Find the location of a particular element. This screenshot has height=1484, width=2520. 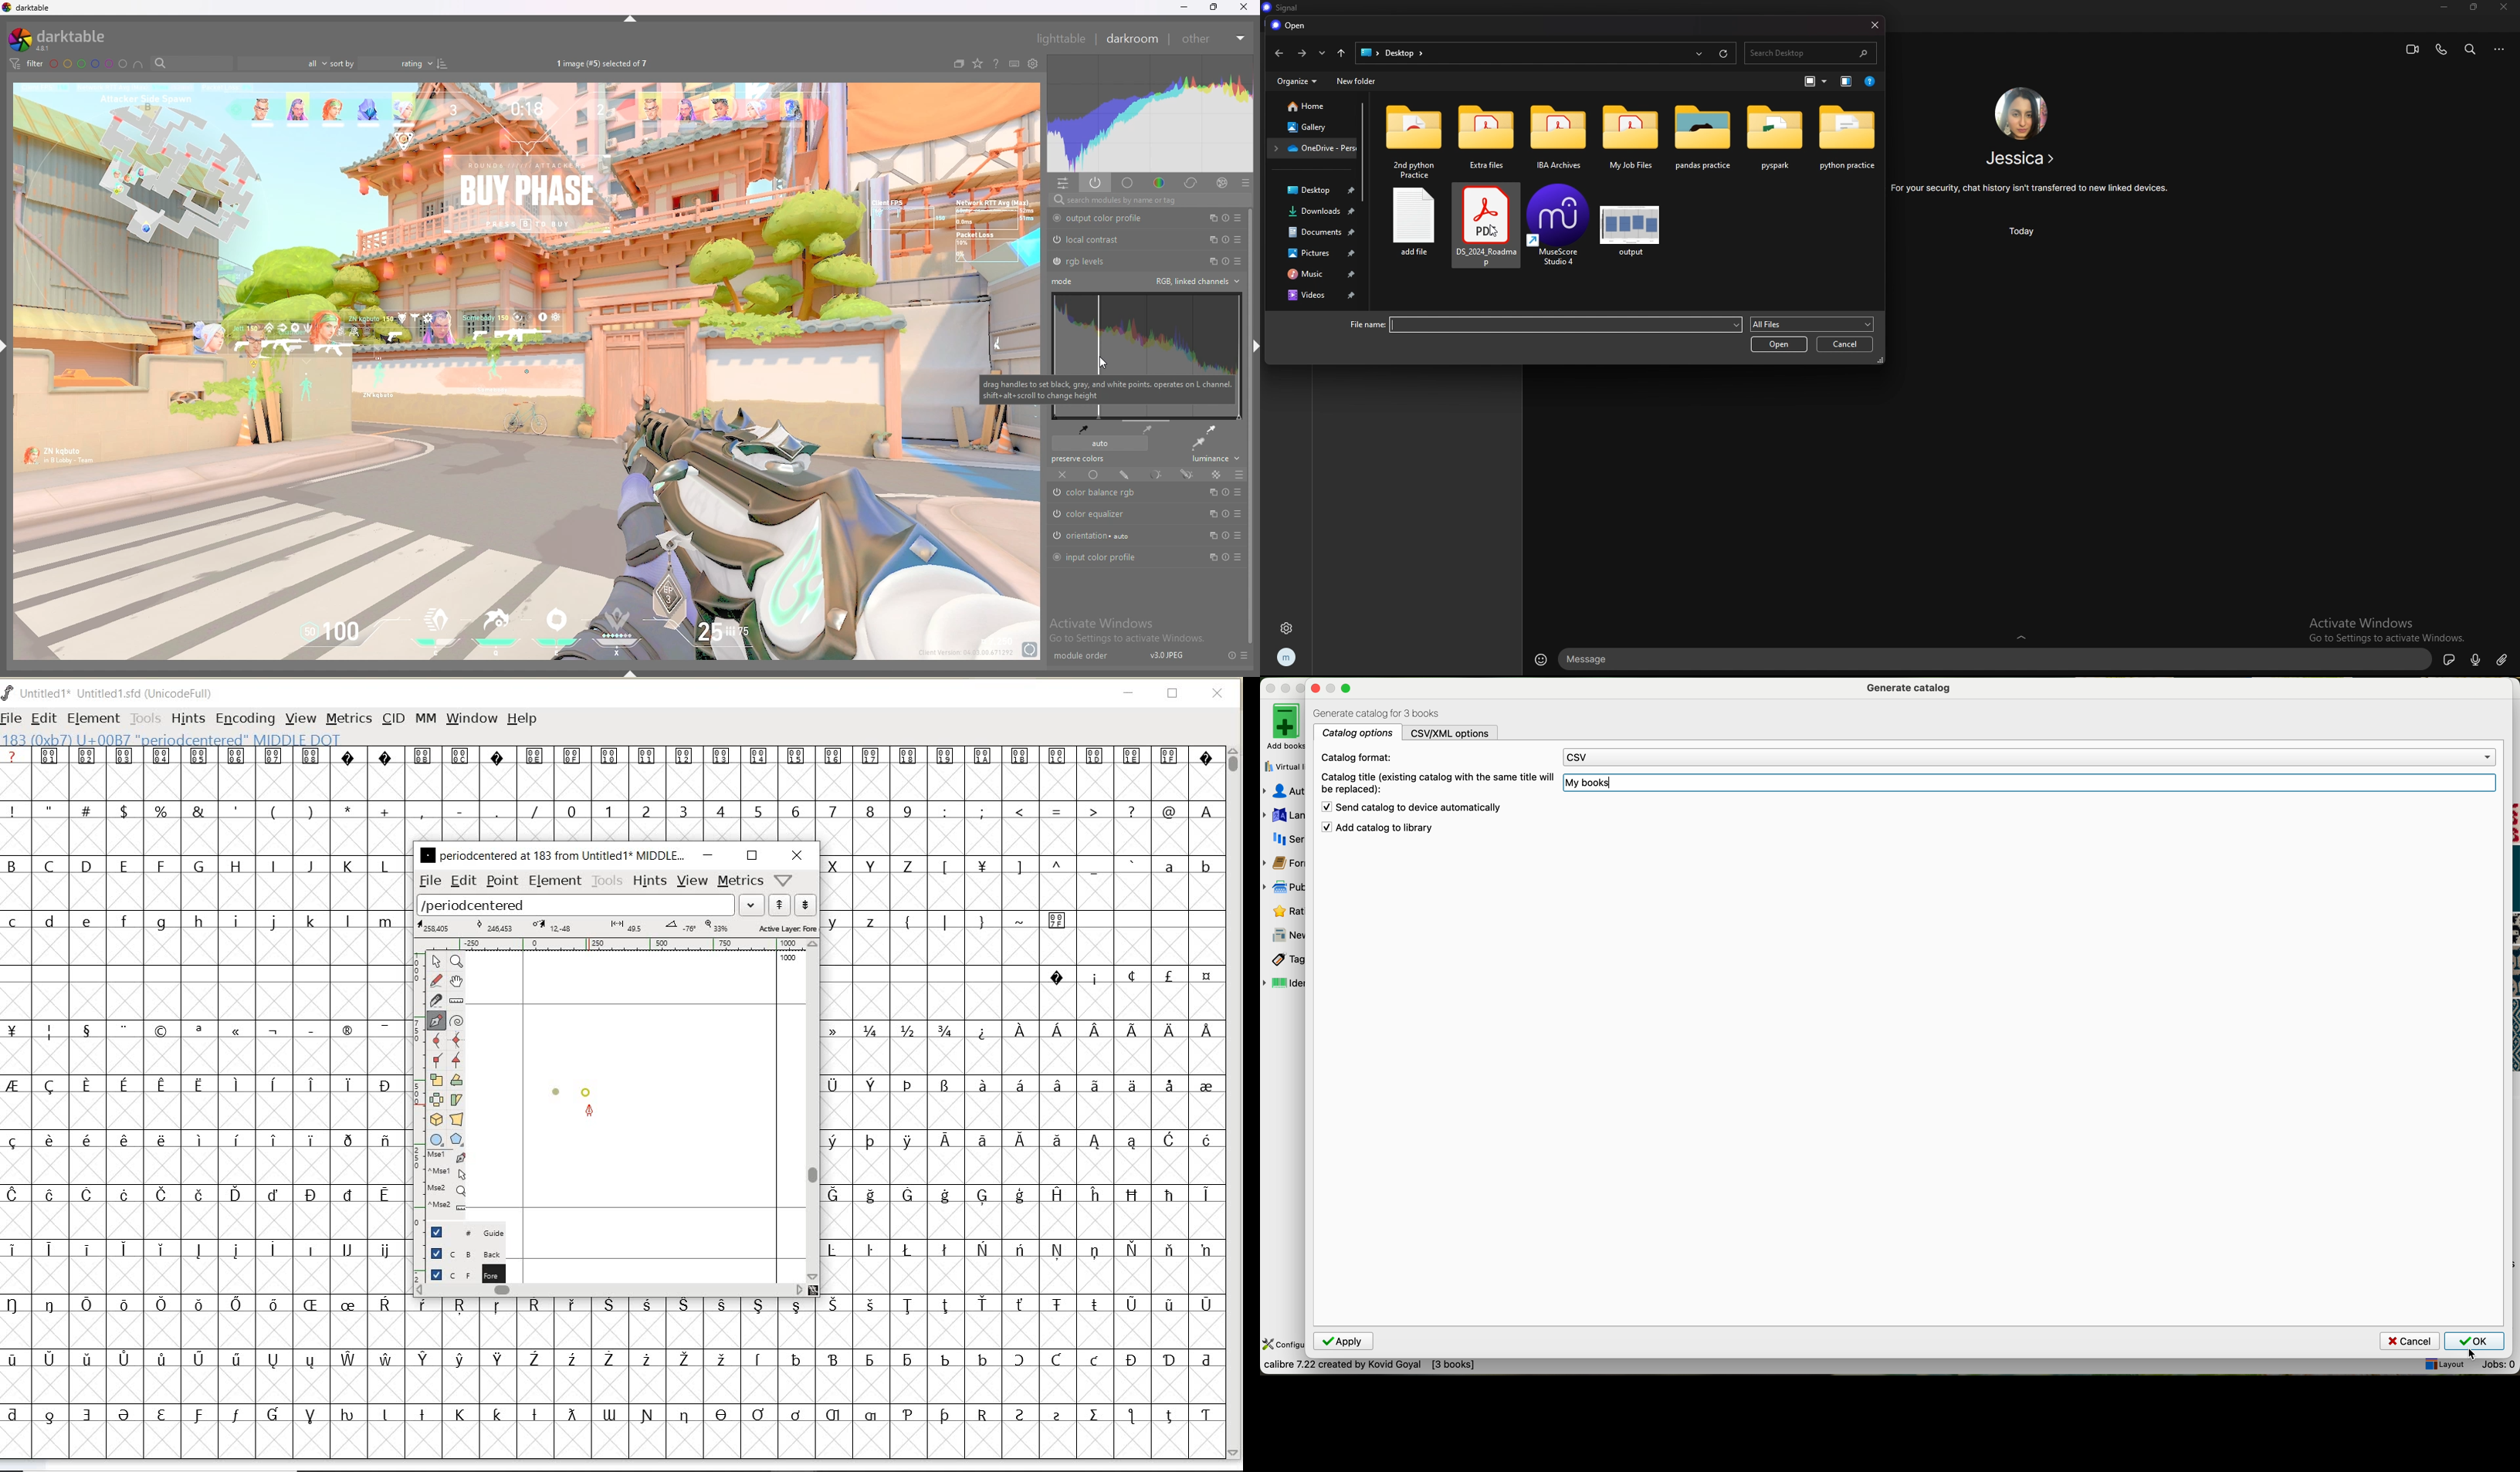

color equalizer is located at coordinates (1097, 515).